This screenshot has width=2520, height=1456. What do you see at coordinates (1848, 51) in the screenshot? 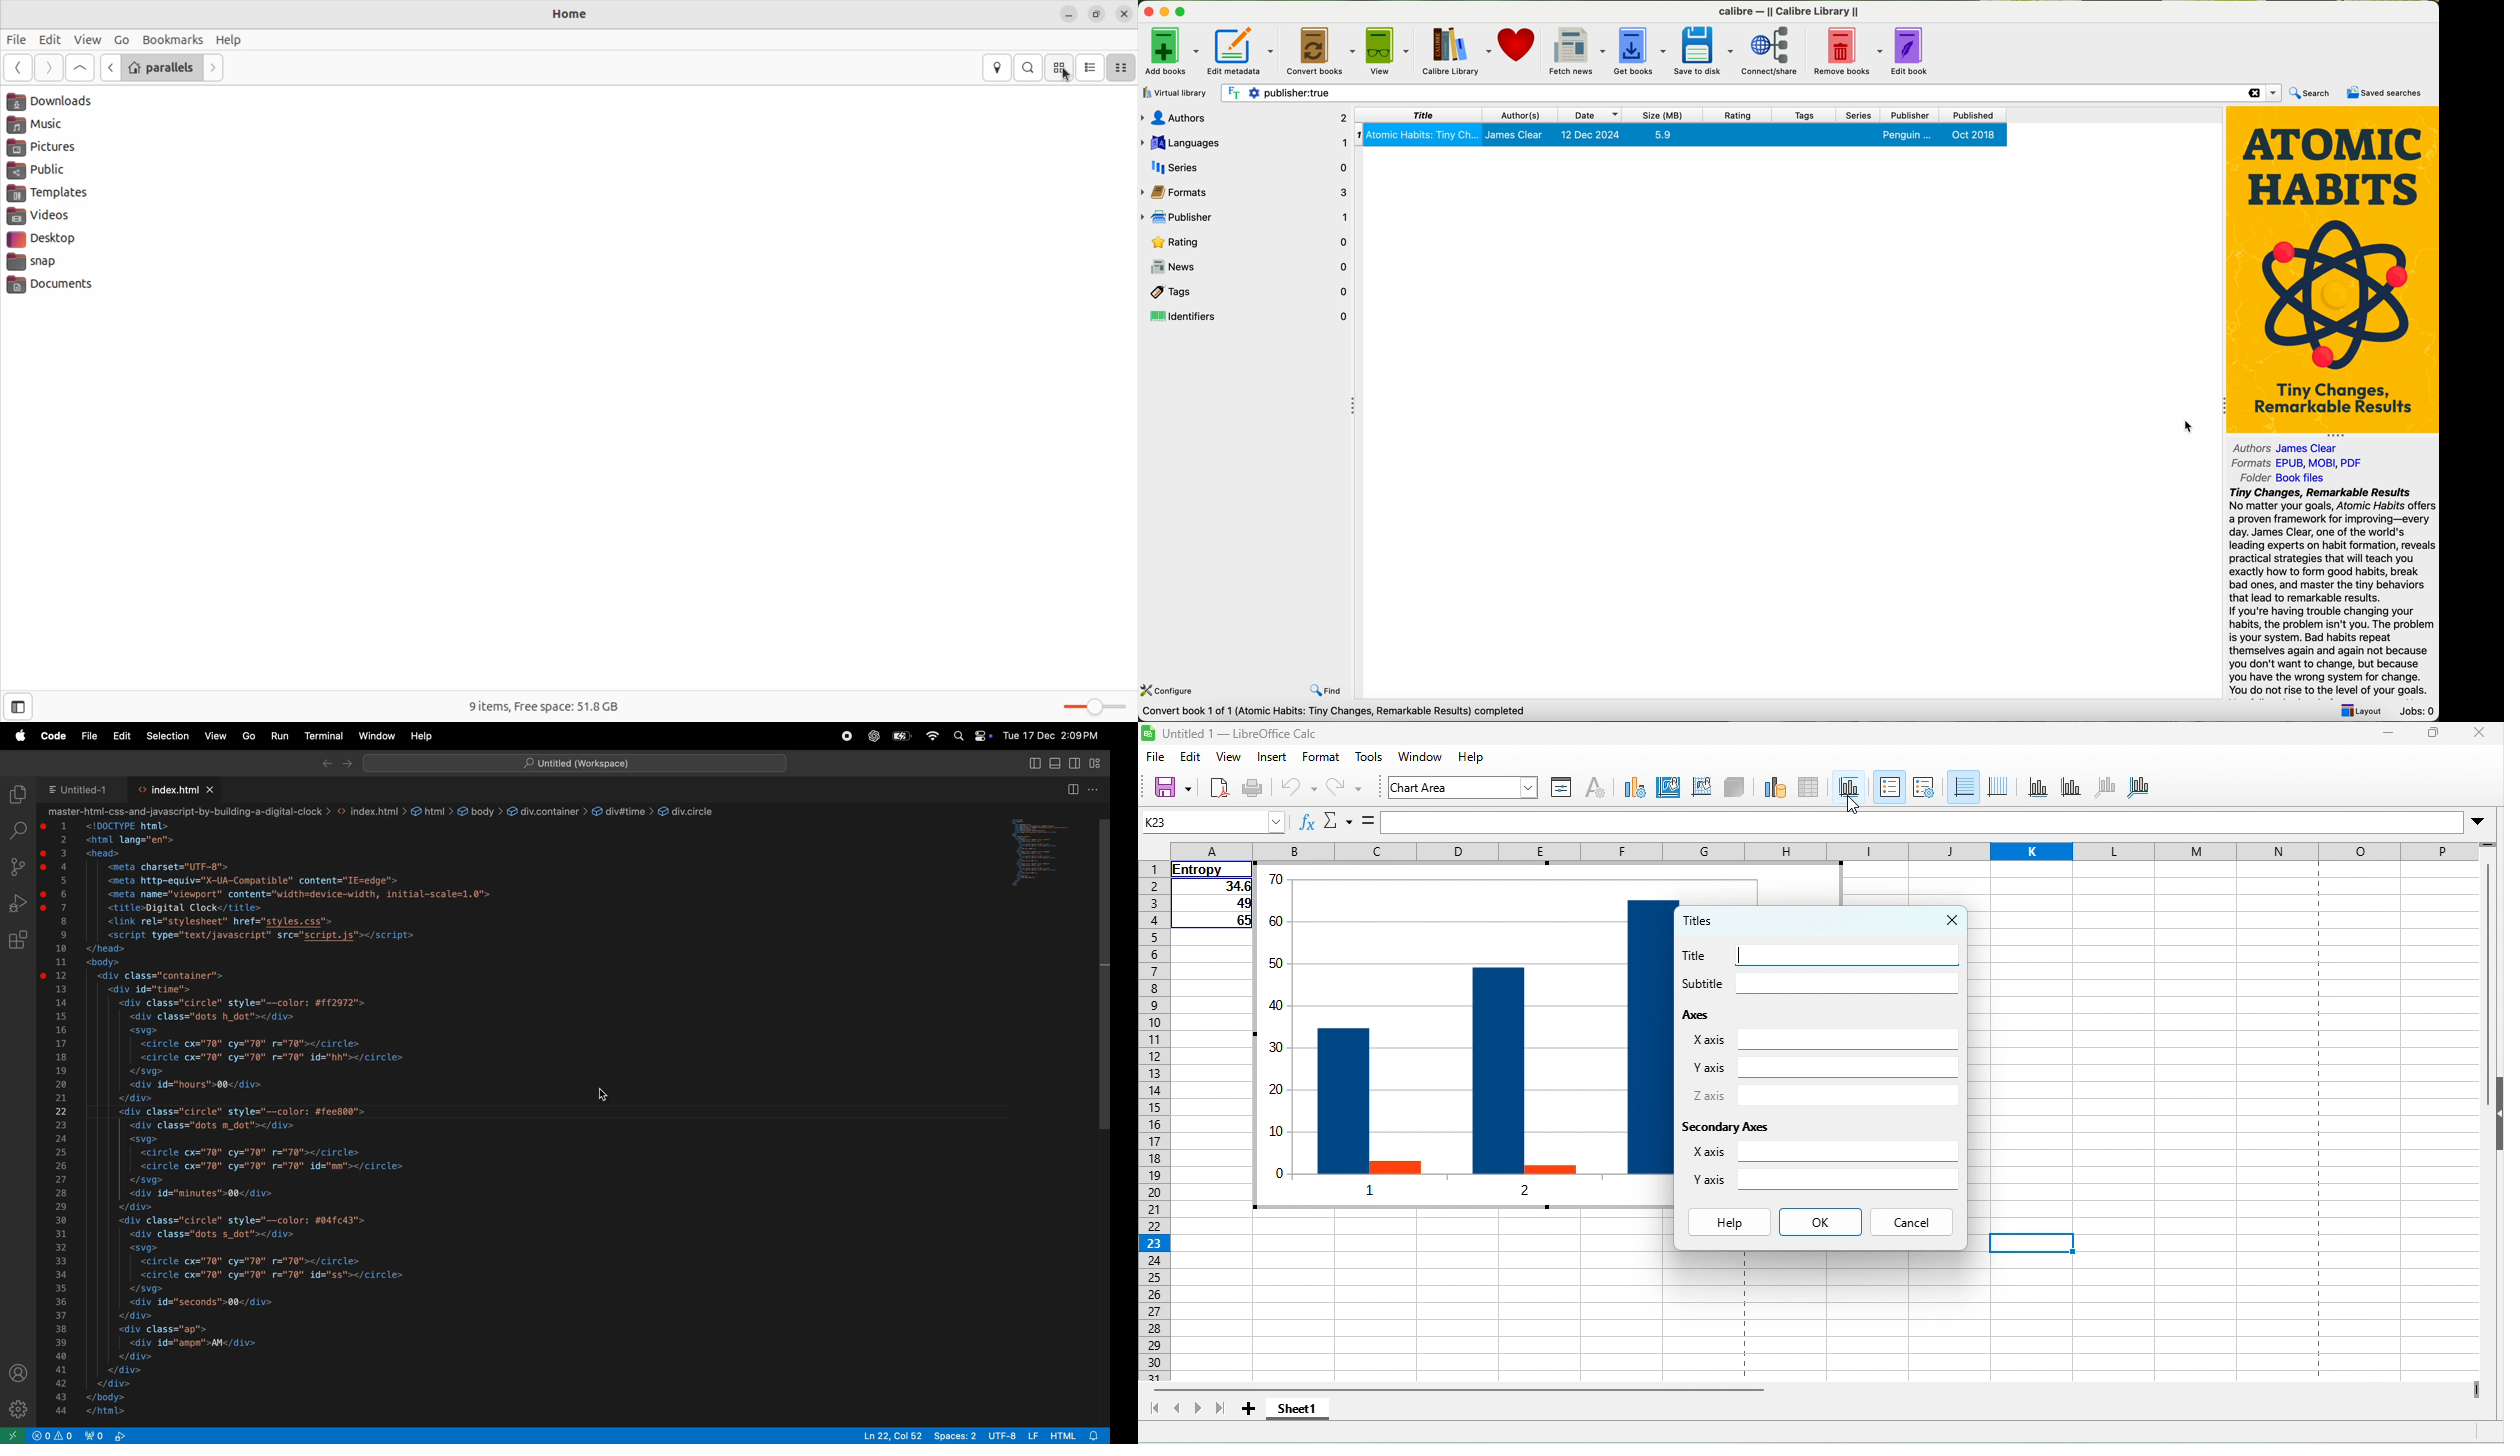
I see `remove books` at bounding box center [1848, 51].